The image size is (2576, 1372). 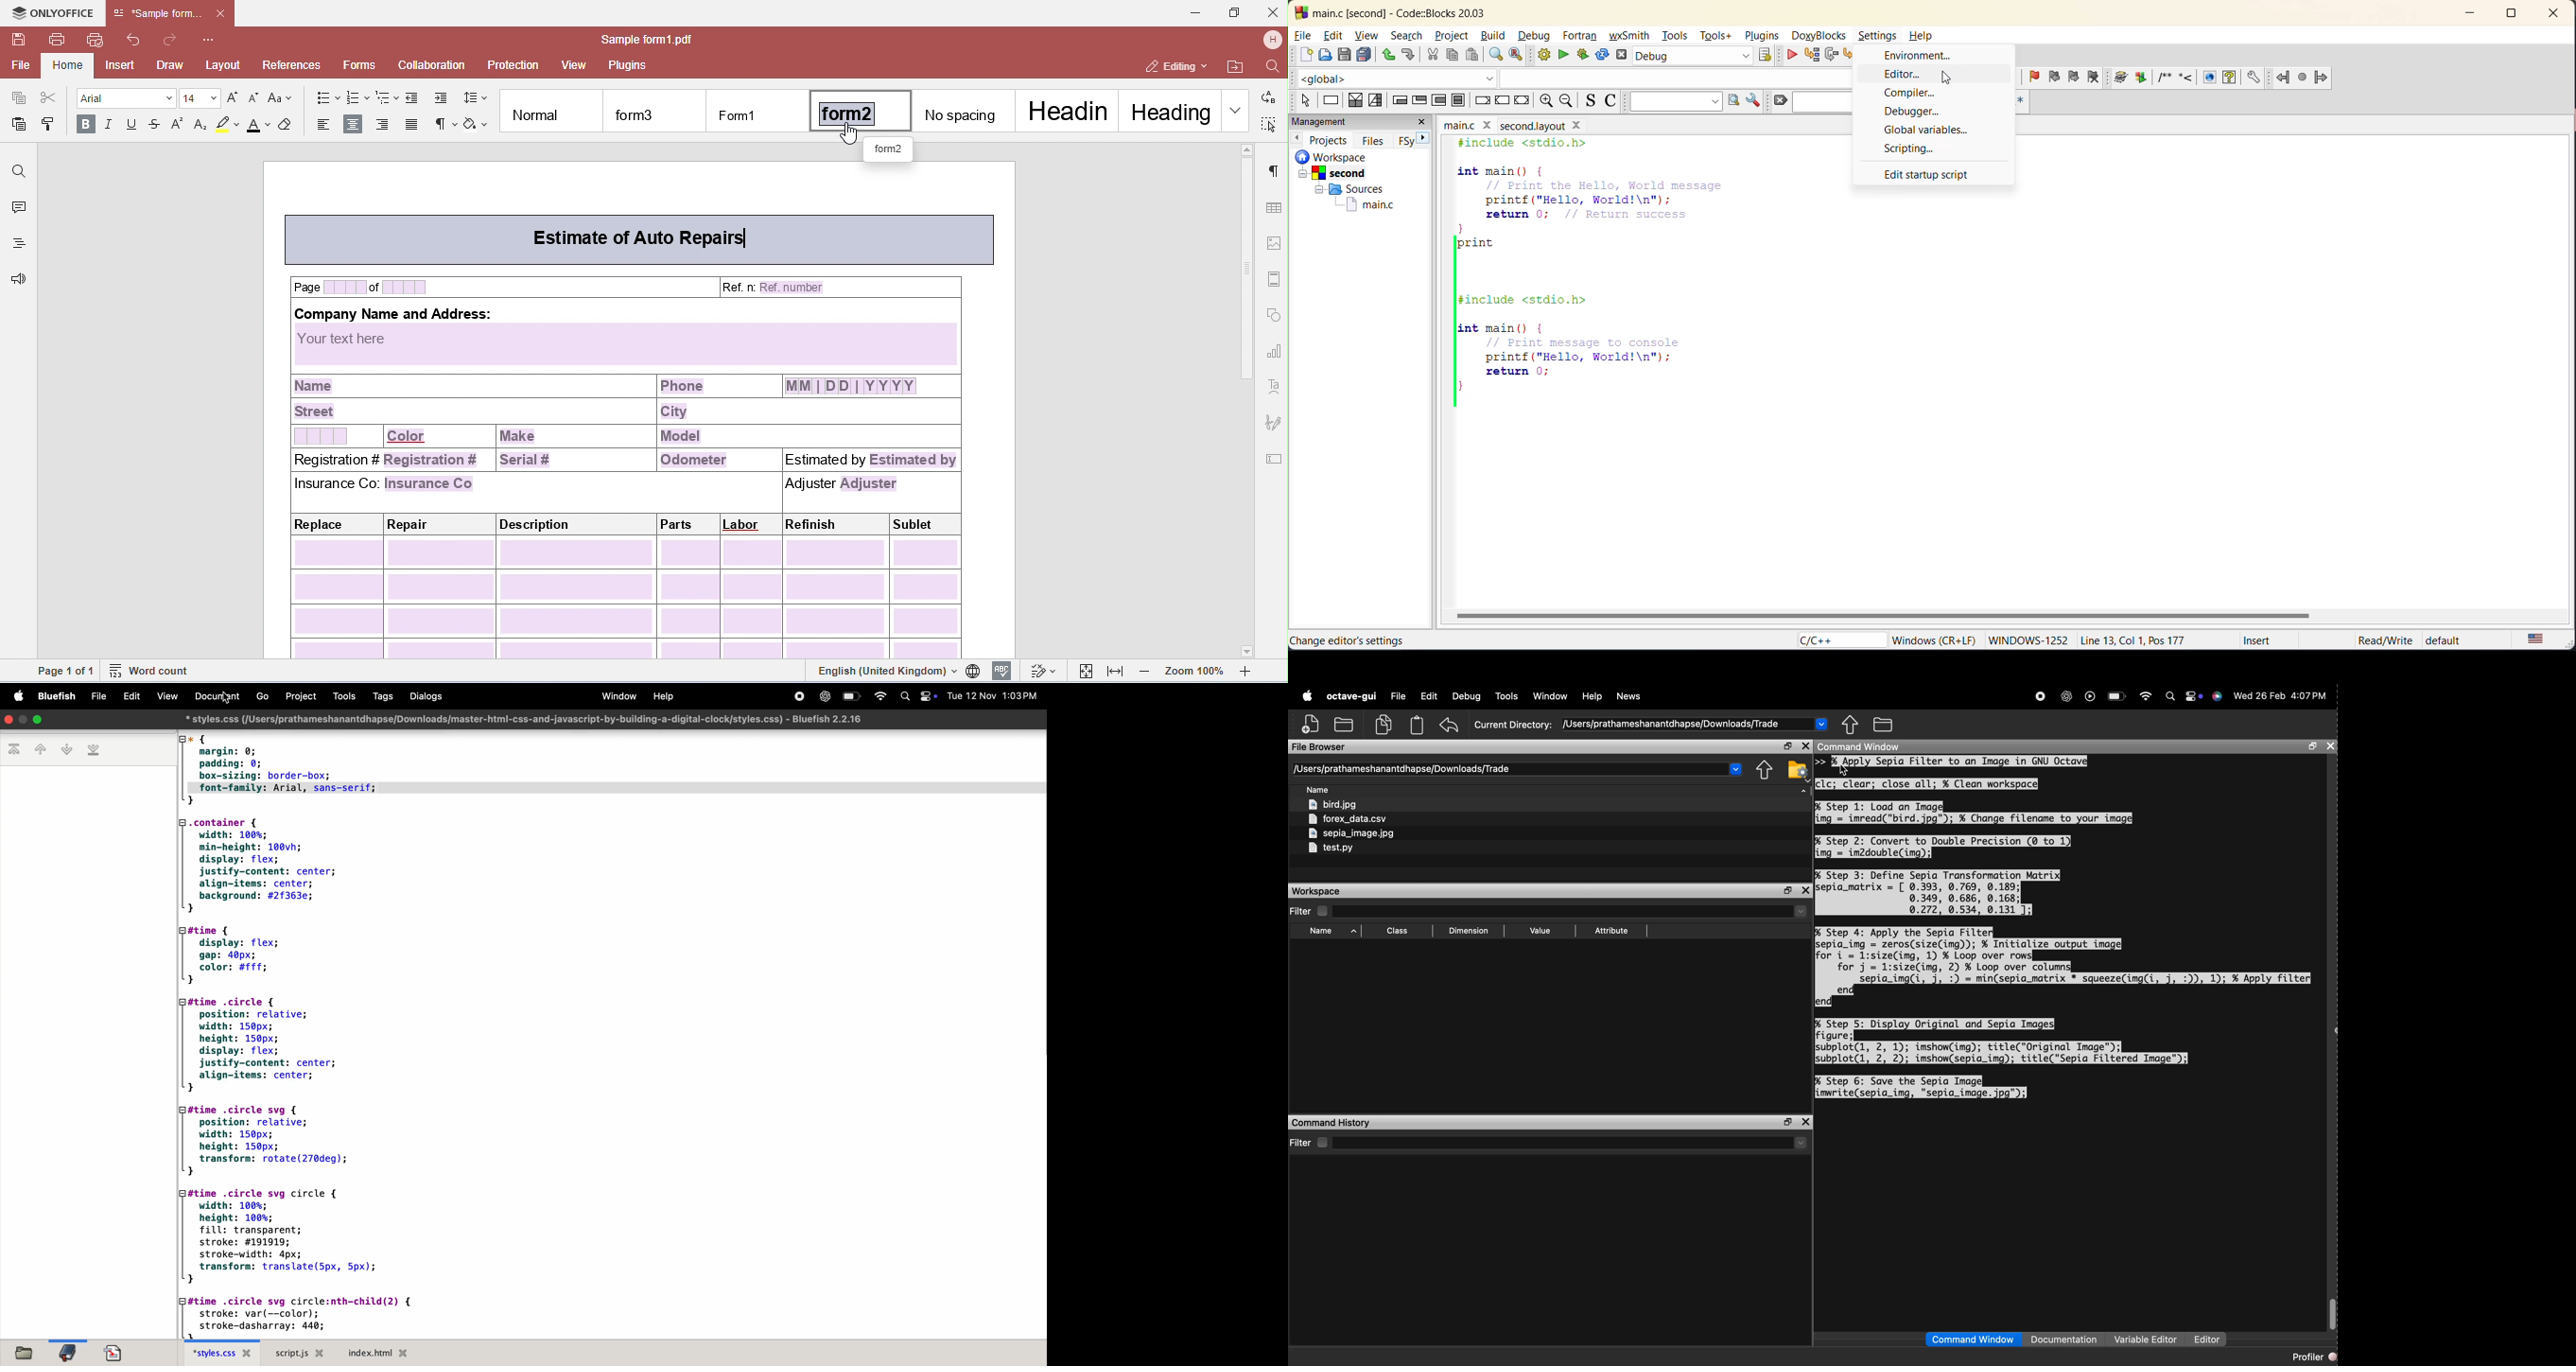 What do you see at coordinates (1834, 641) in the screenshot?
I see `language` at bounding box center [1834, 641].